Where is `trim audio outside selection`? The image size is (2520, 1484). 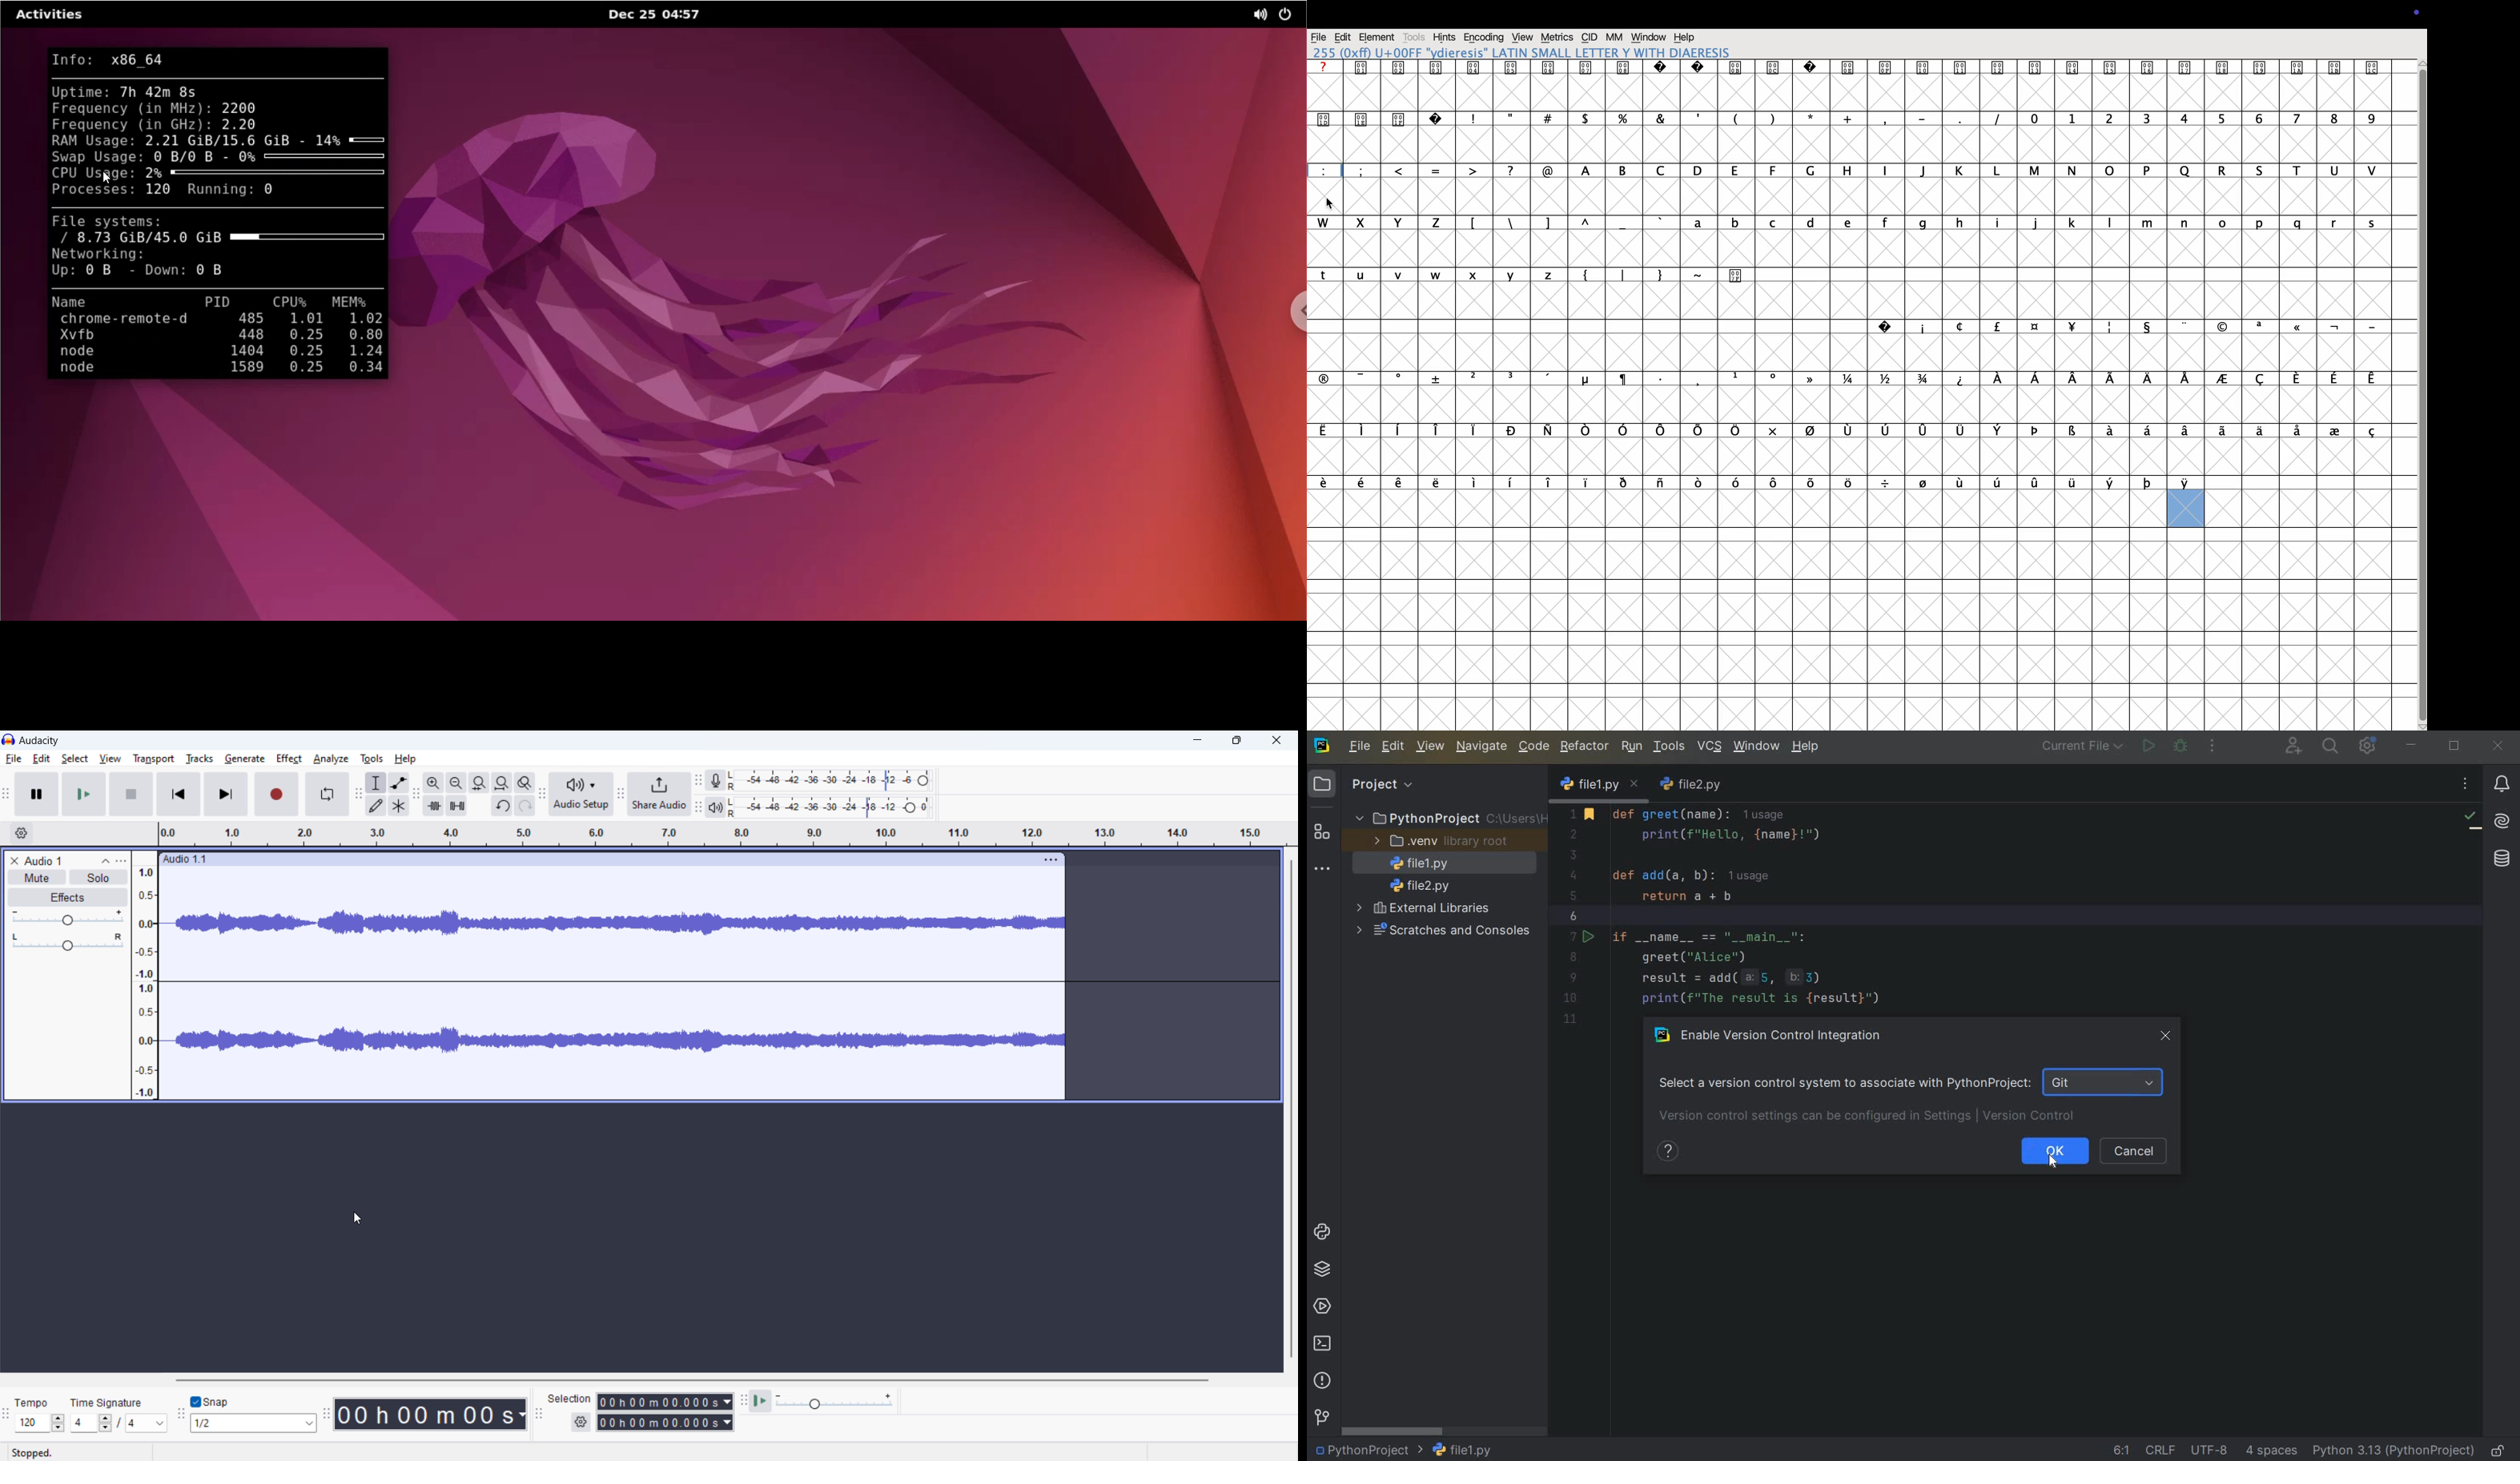 trim audio outside selection is located at coordinates (433, 805).